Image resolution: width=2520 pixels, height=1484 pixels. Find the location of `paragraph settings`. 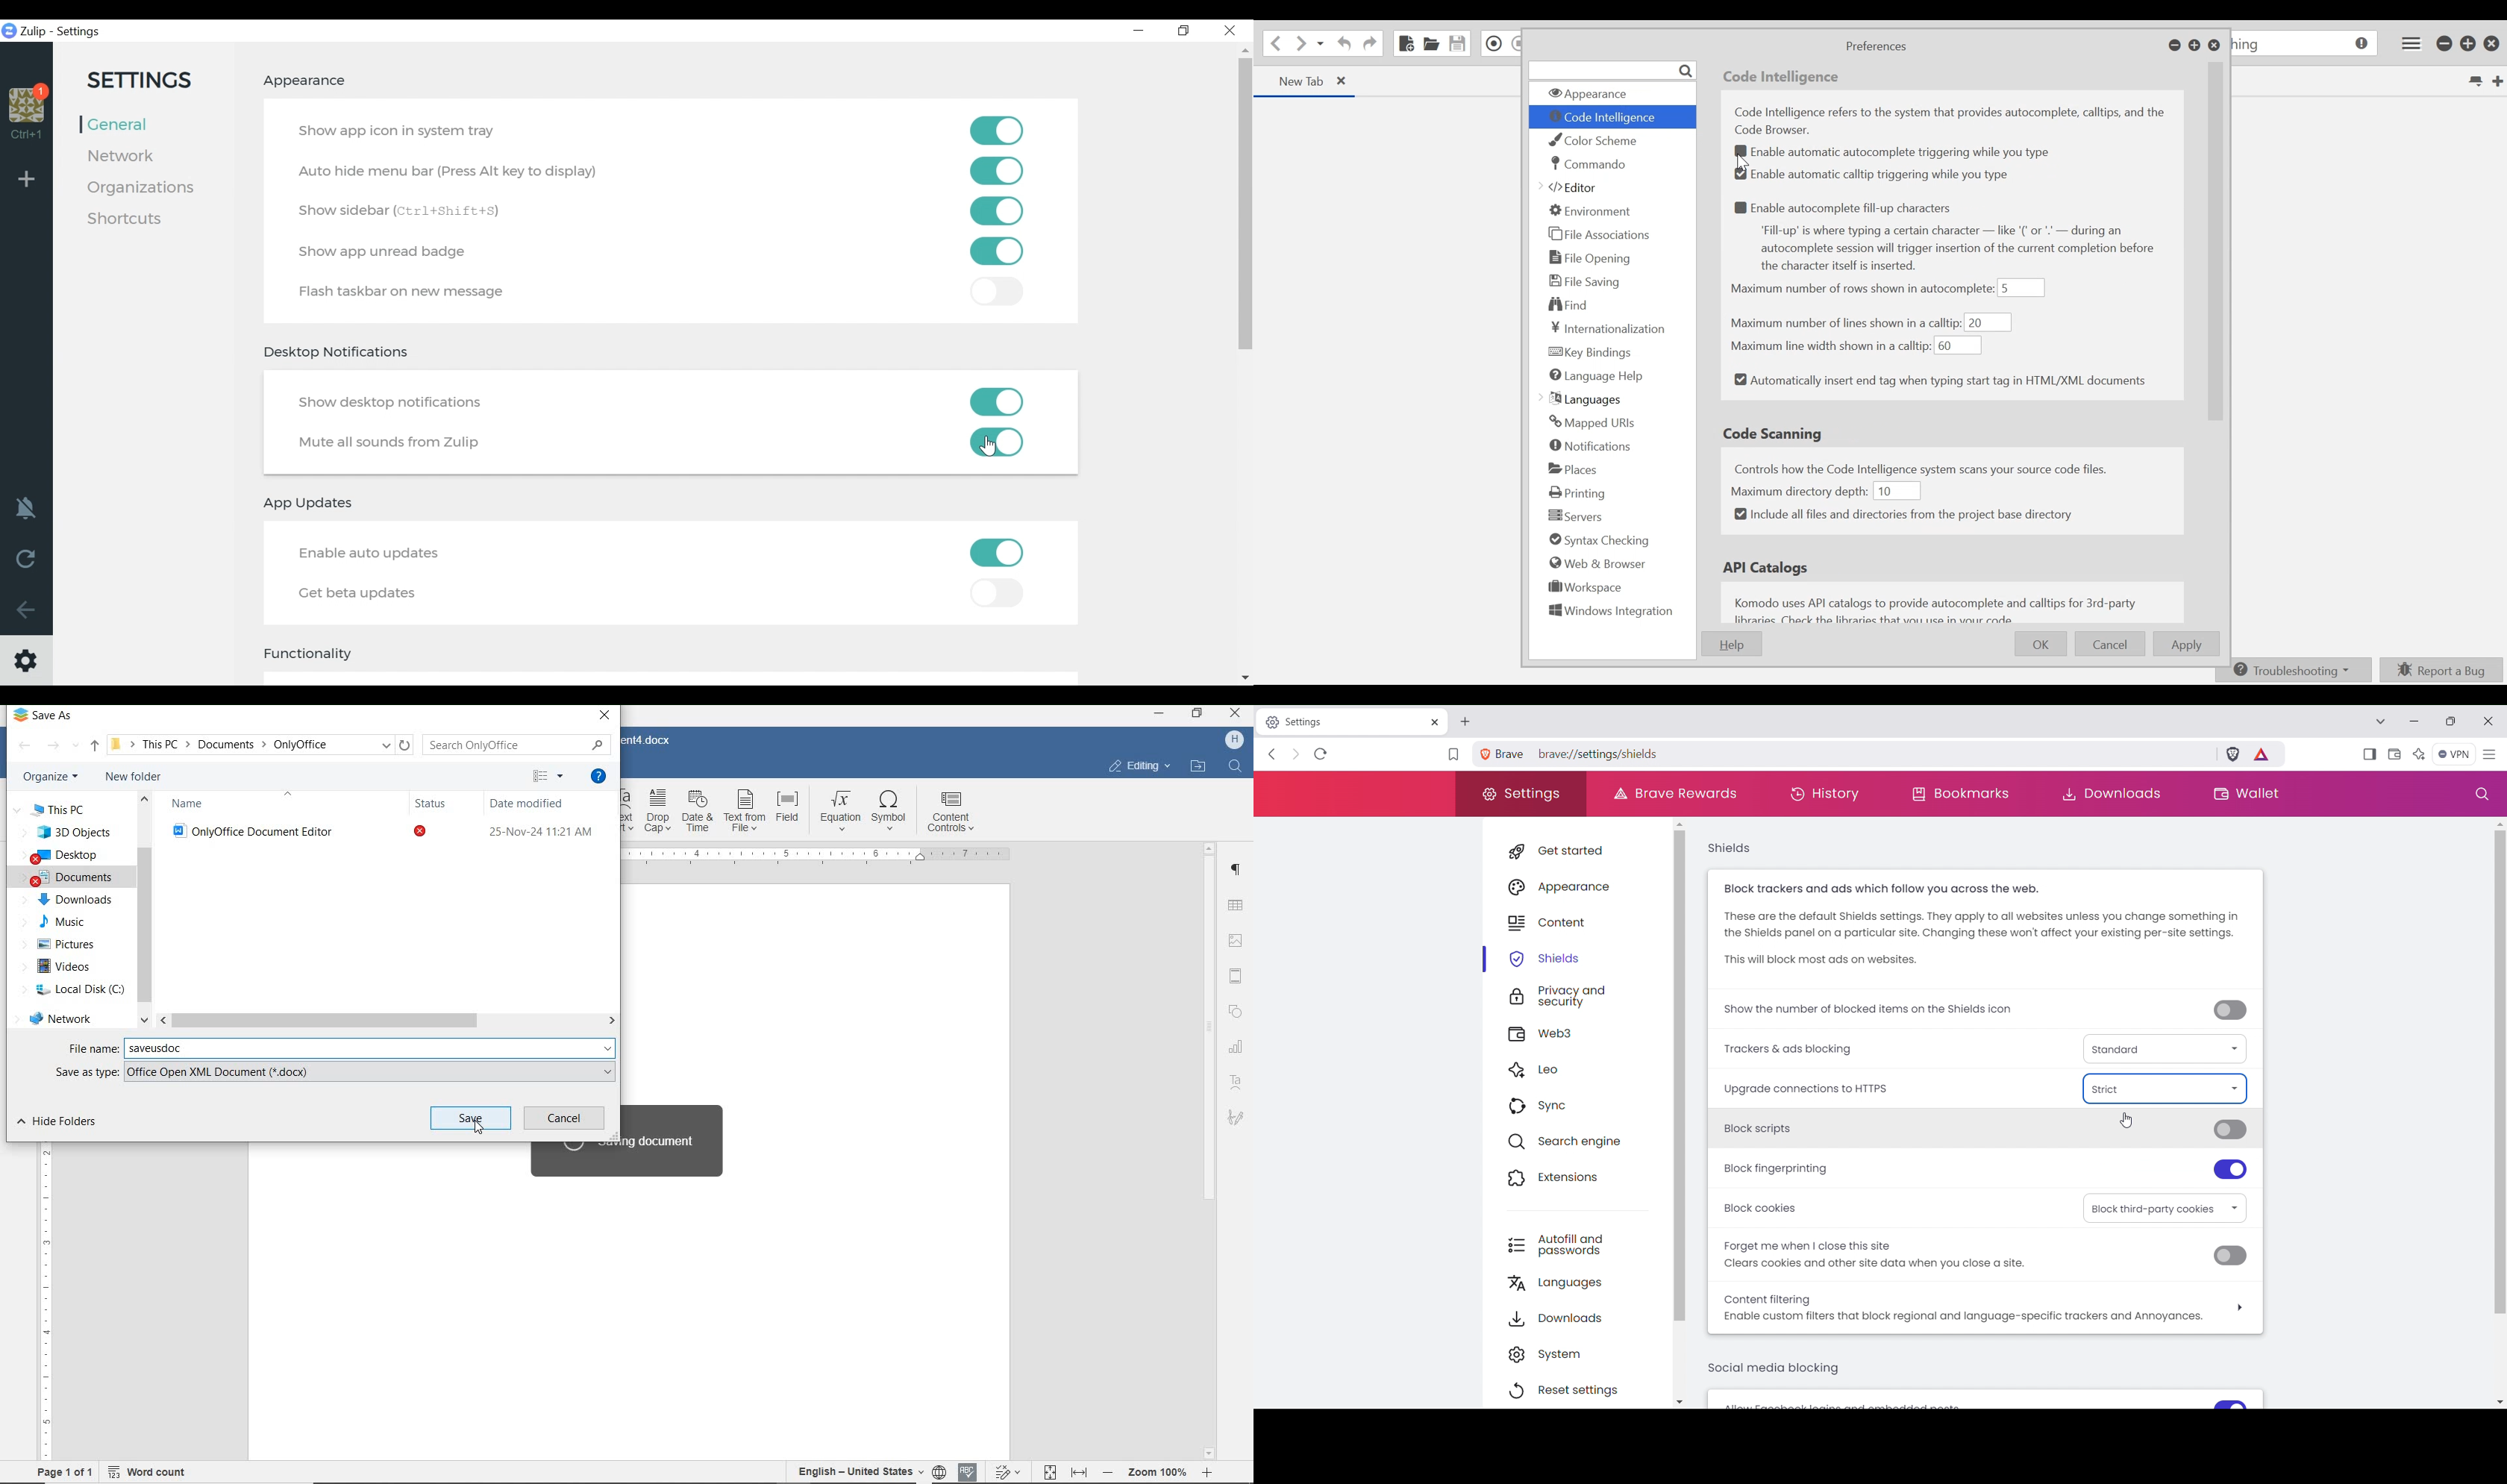

paragraph settings is located at coordinates (1237, 870).